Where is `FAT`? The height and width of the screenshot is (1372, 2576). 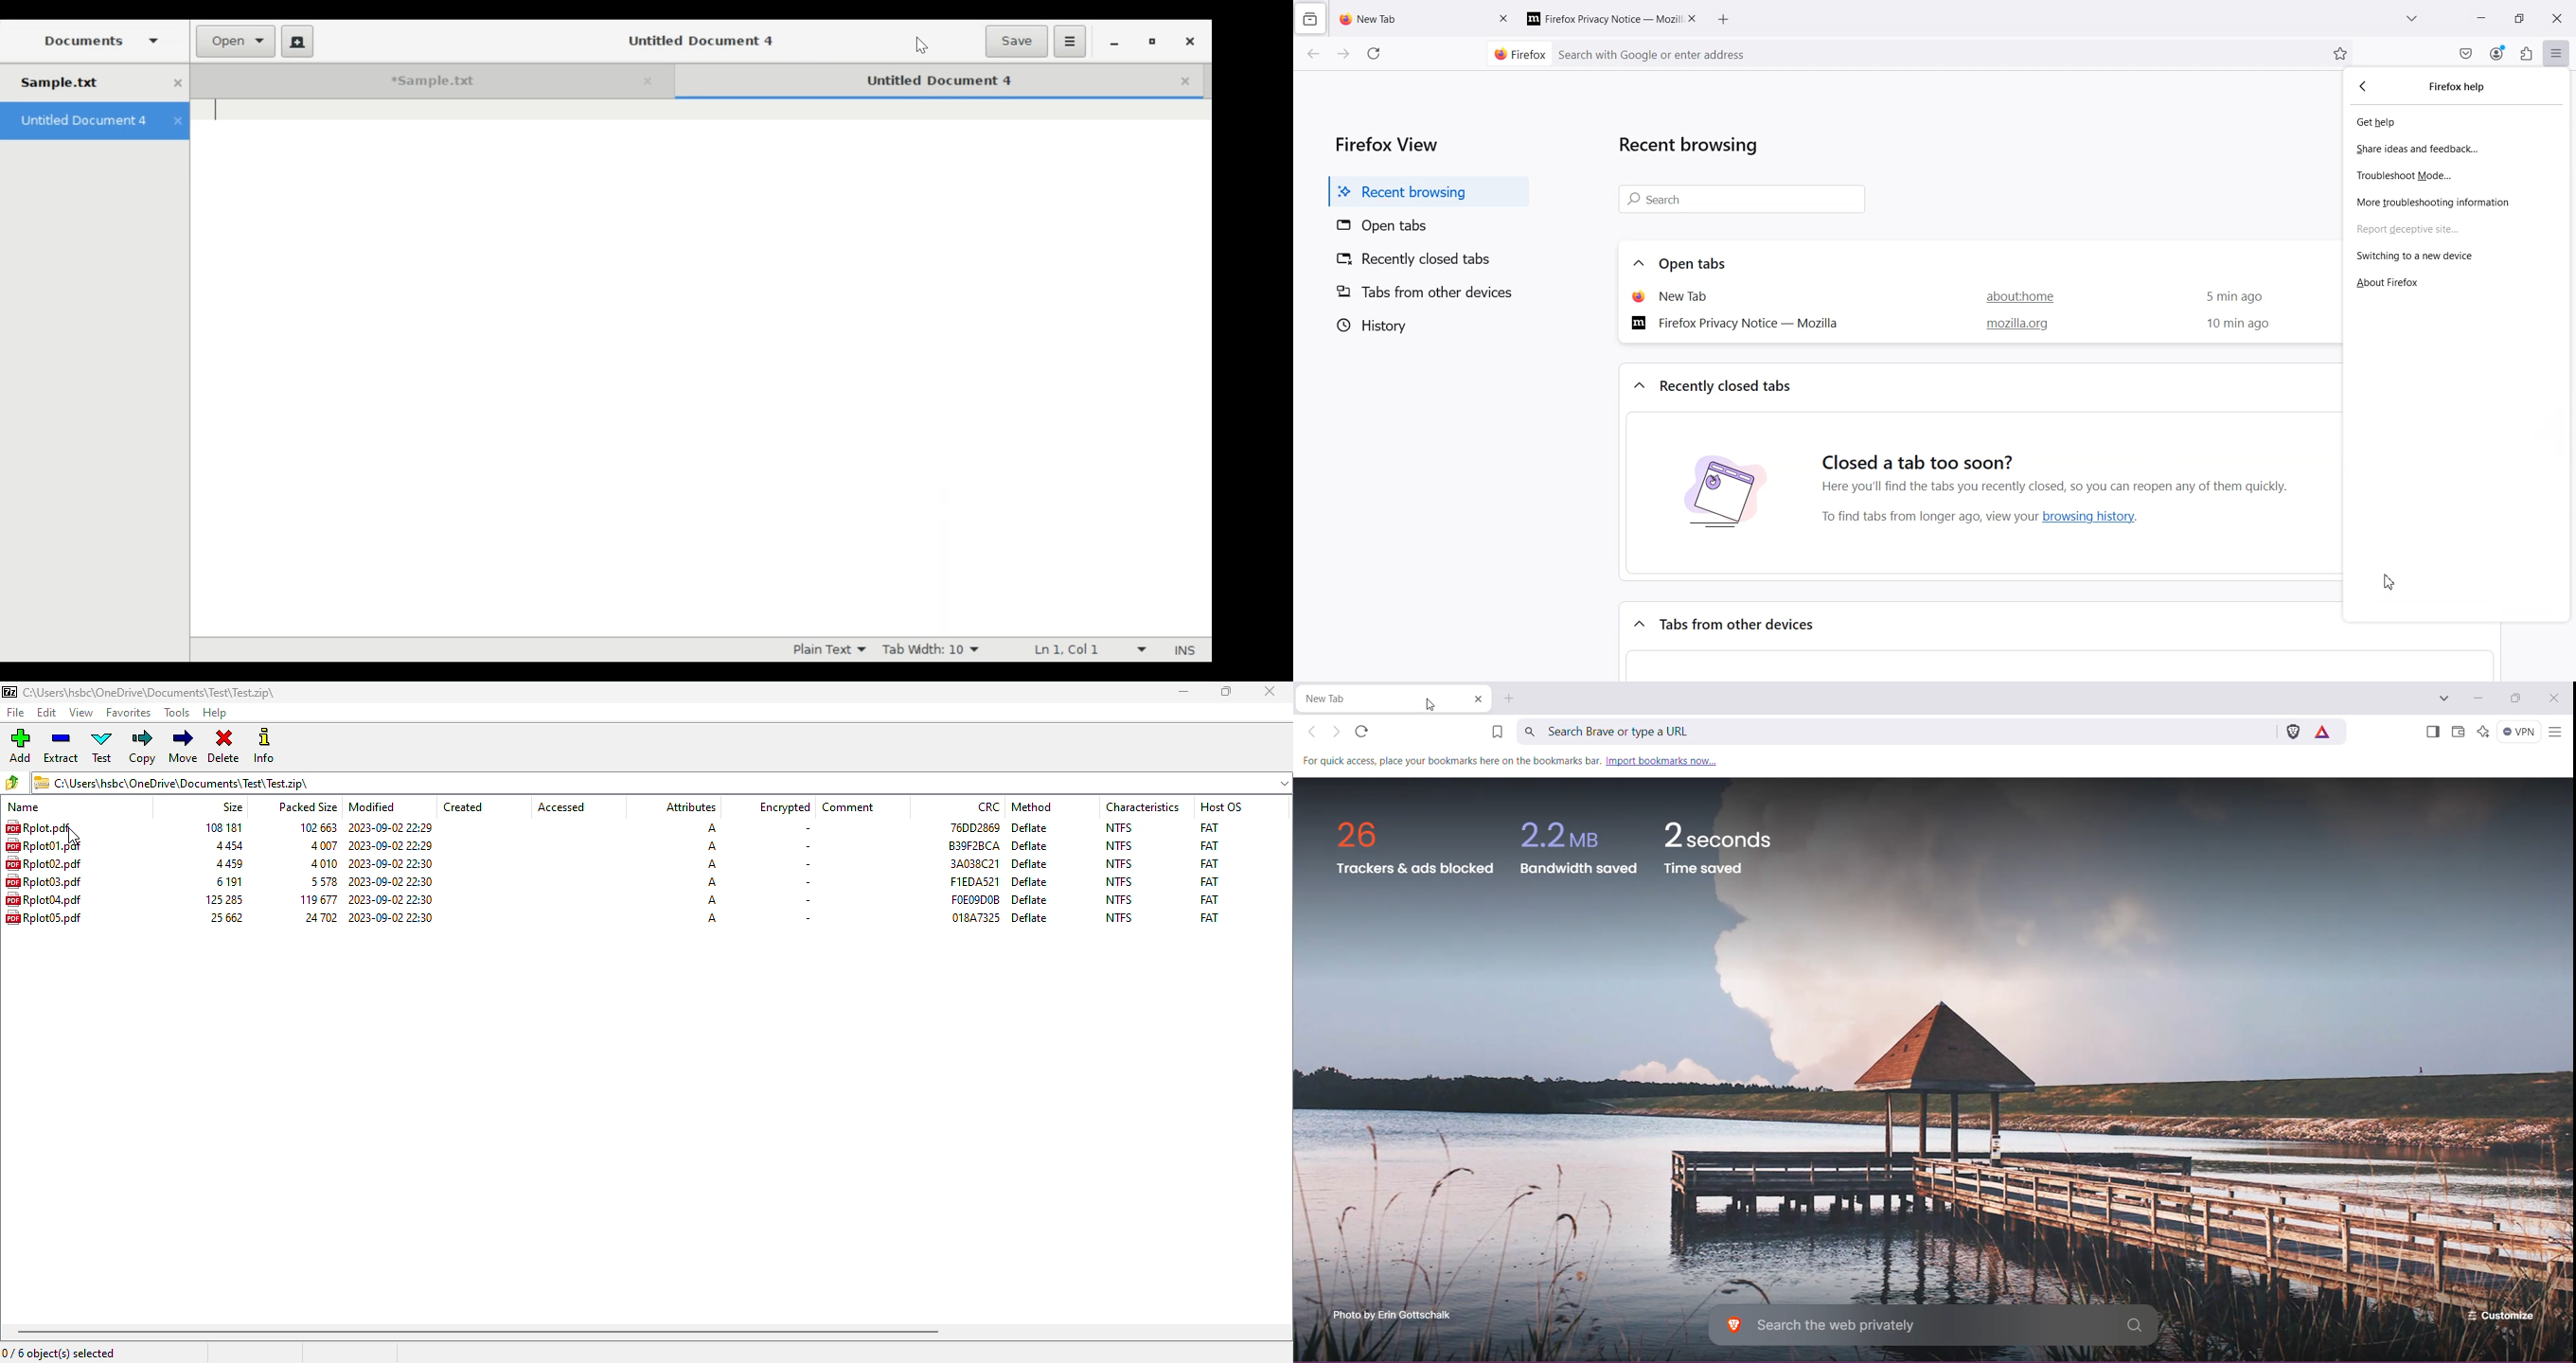
FAT is located at coordinates (1209, 863).